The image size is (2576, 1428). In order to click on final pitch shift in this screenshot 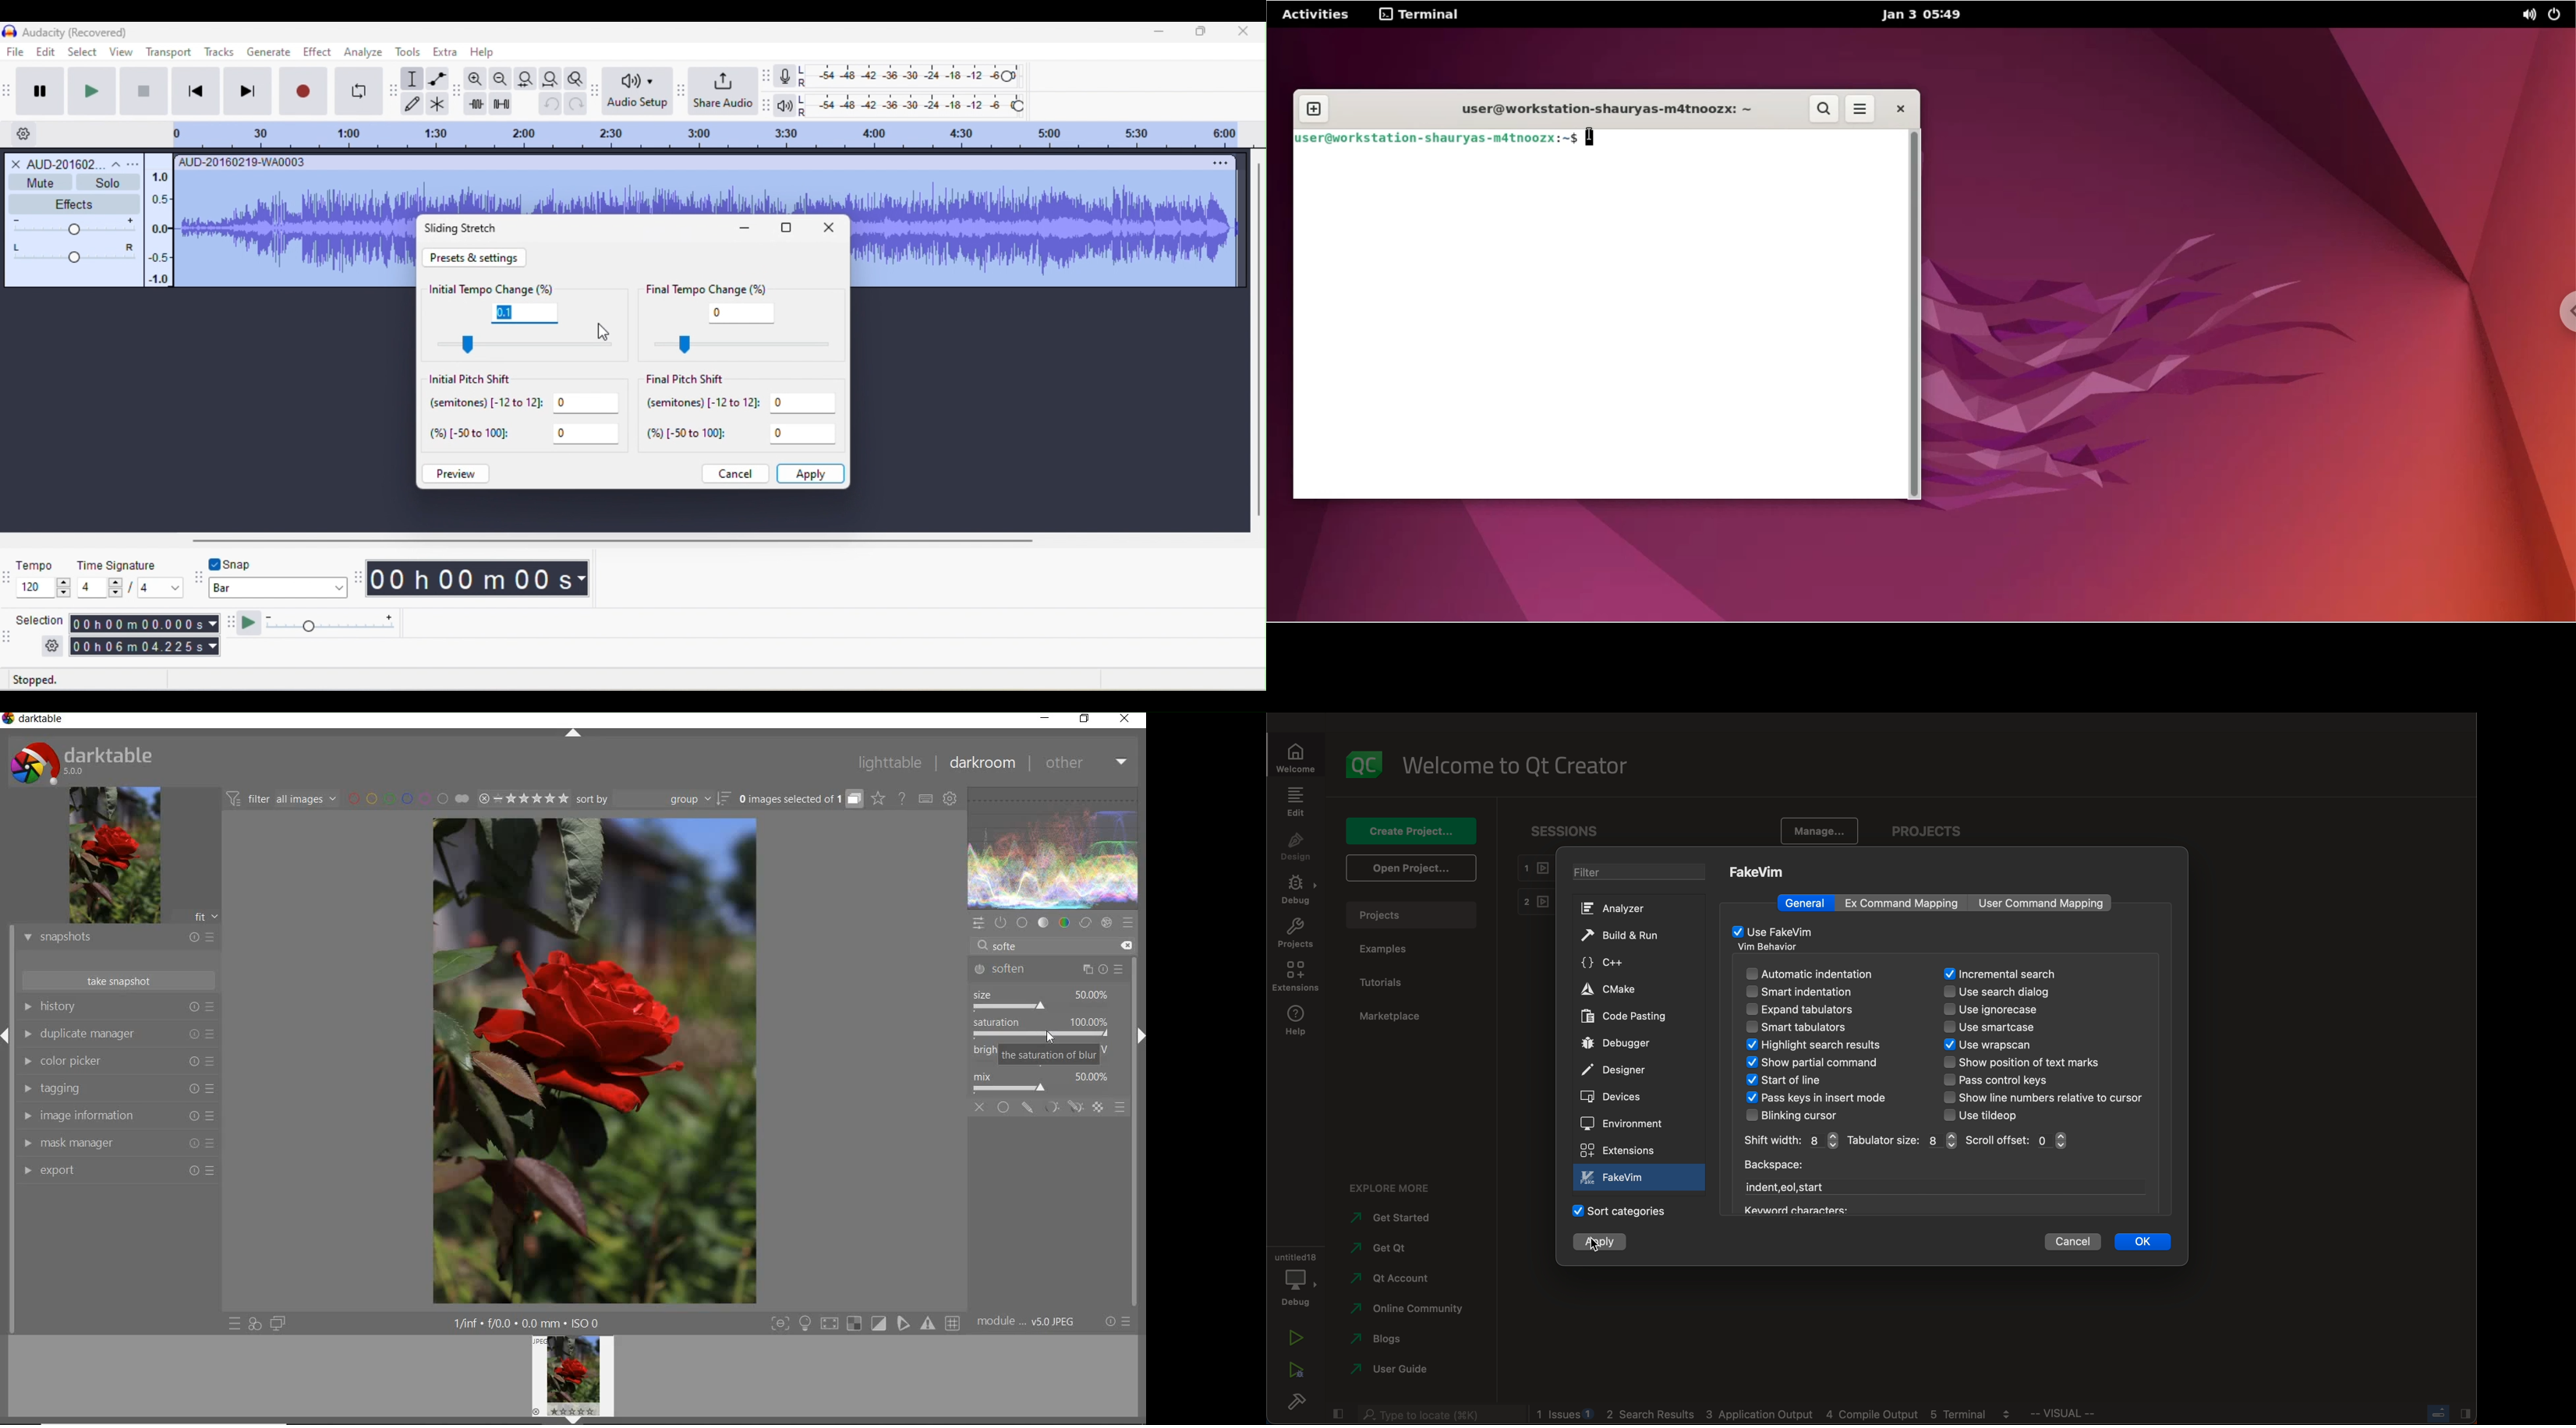, I will do `click(691, 379)`.